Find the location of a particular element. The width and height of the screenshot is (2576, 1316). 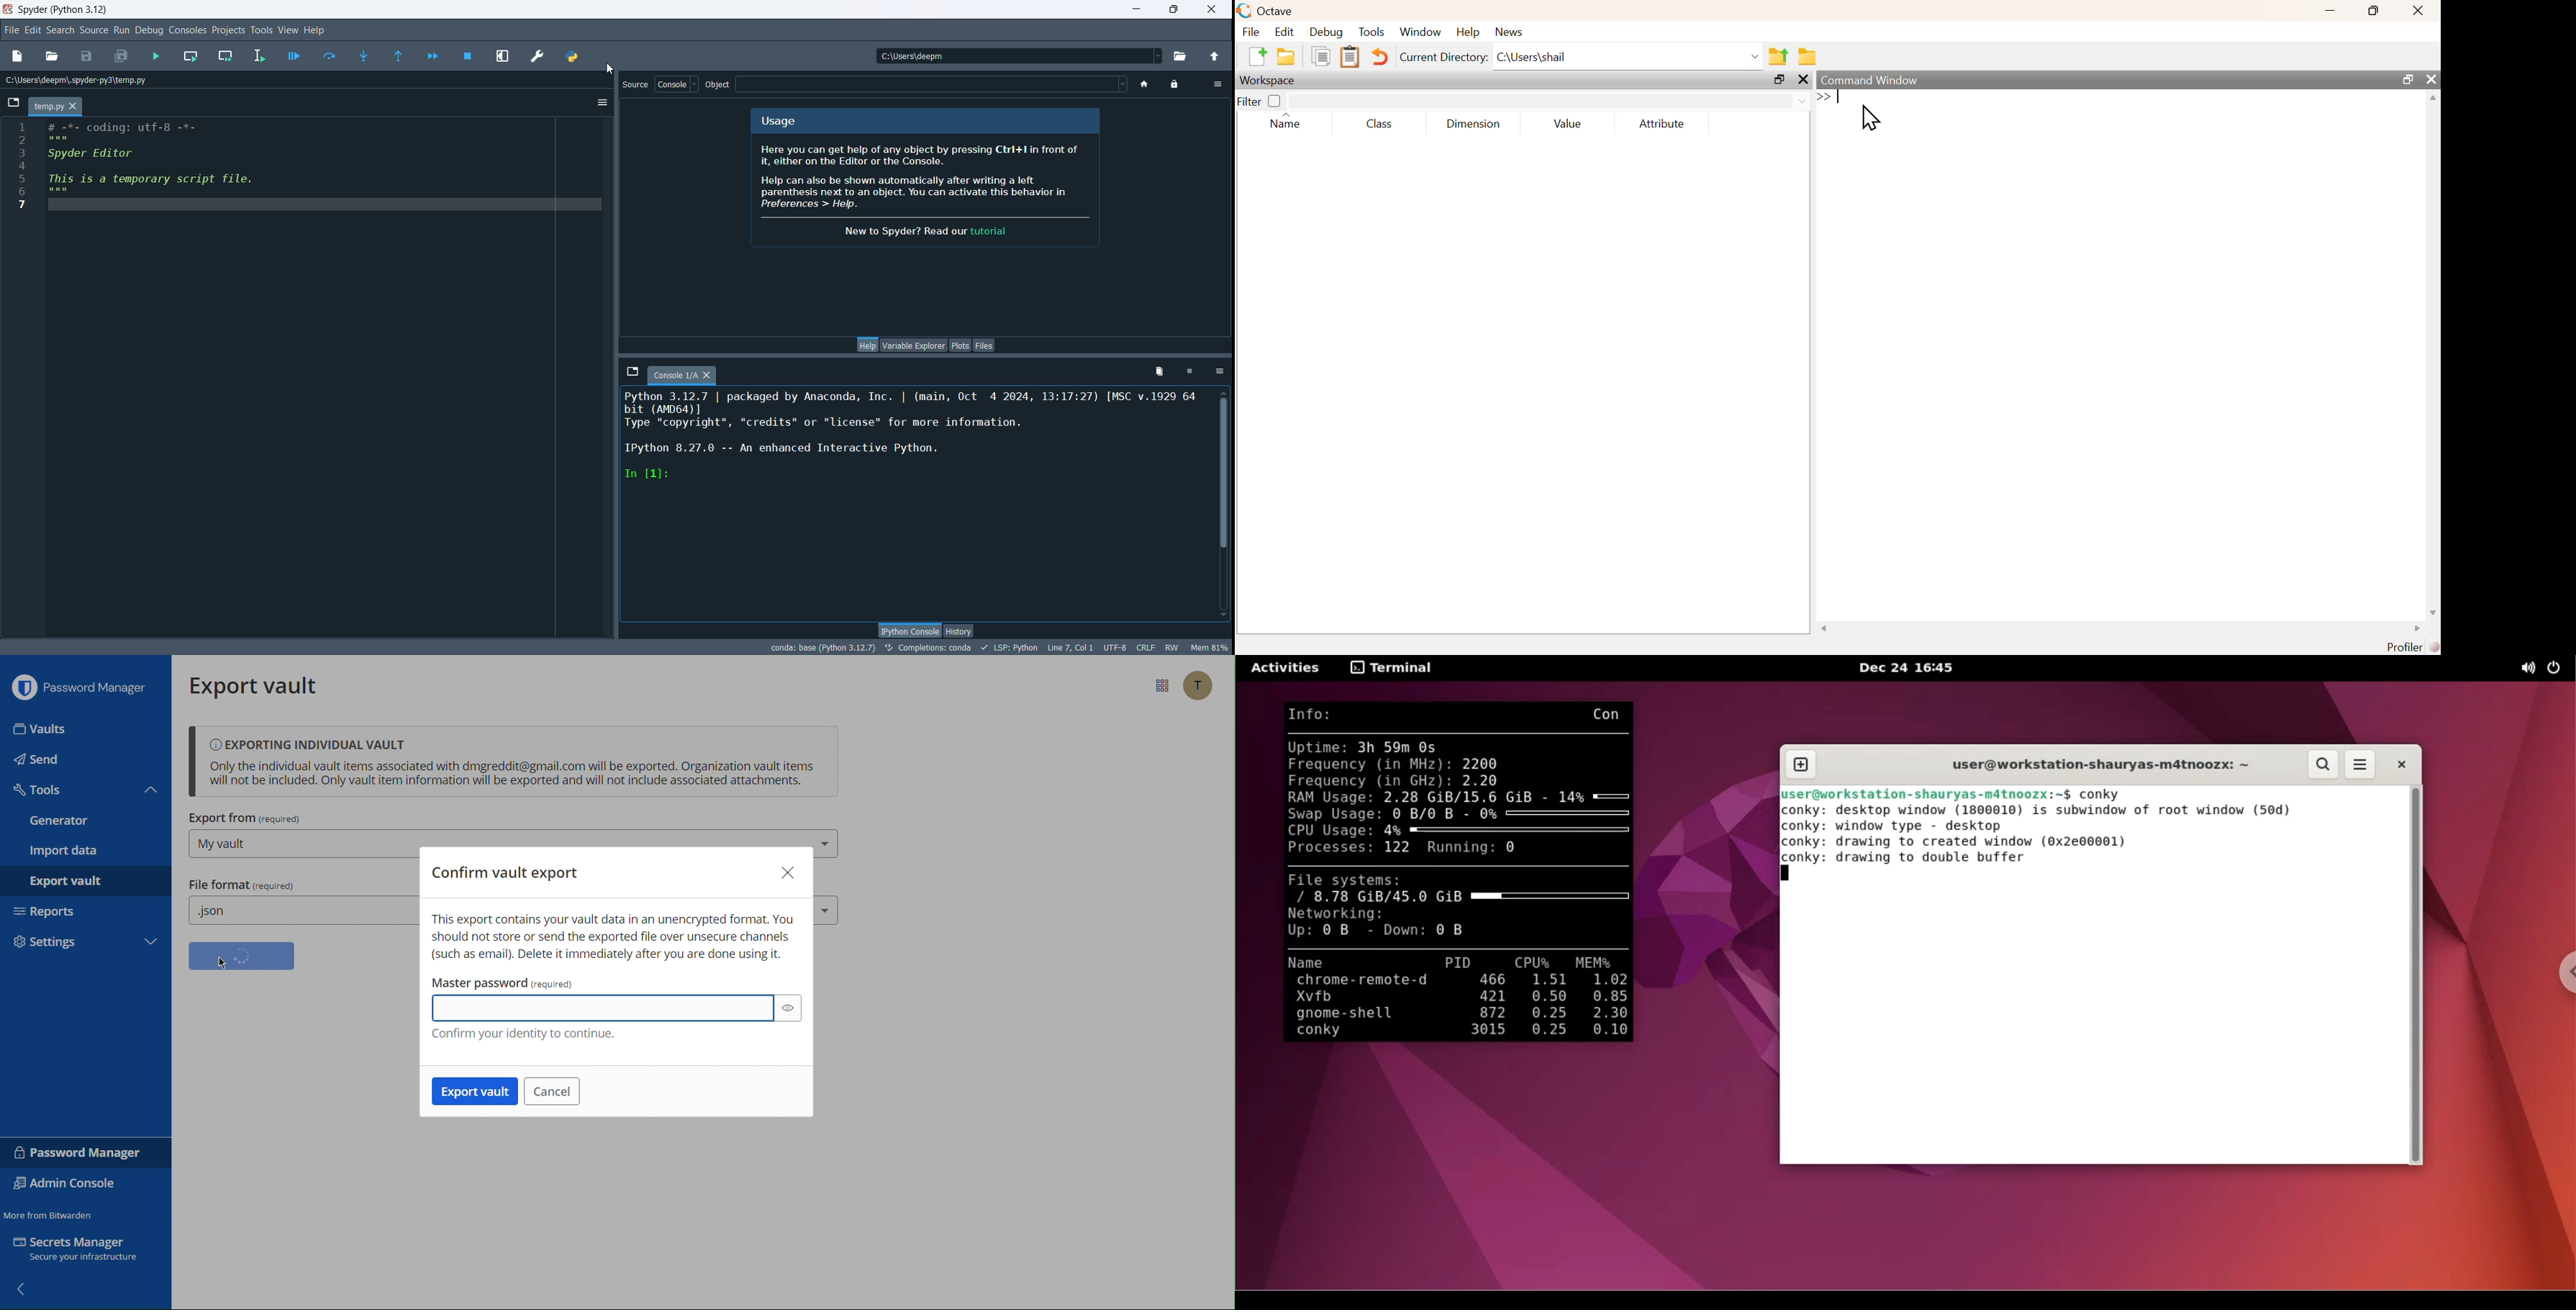

Tools is located at coordinates (1372, 32).